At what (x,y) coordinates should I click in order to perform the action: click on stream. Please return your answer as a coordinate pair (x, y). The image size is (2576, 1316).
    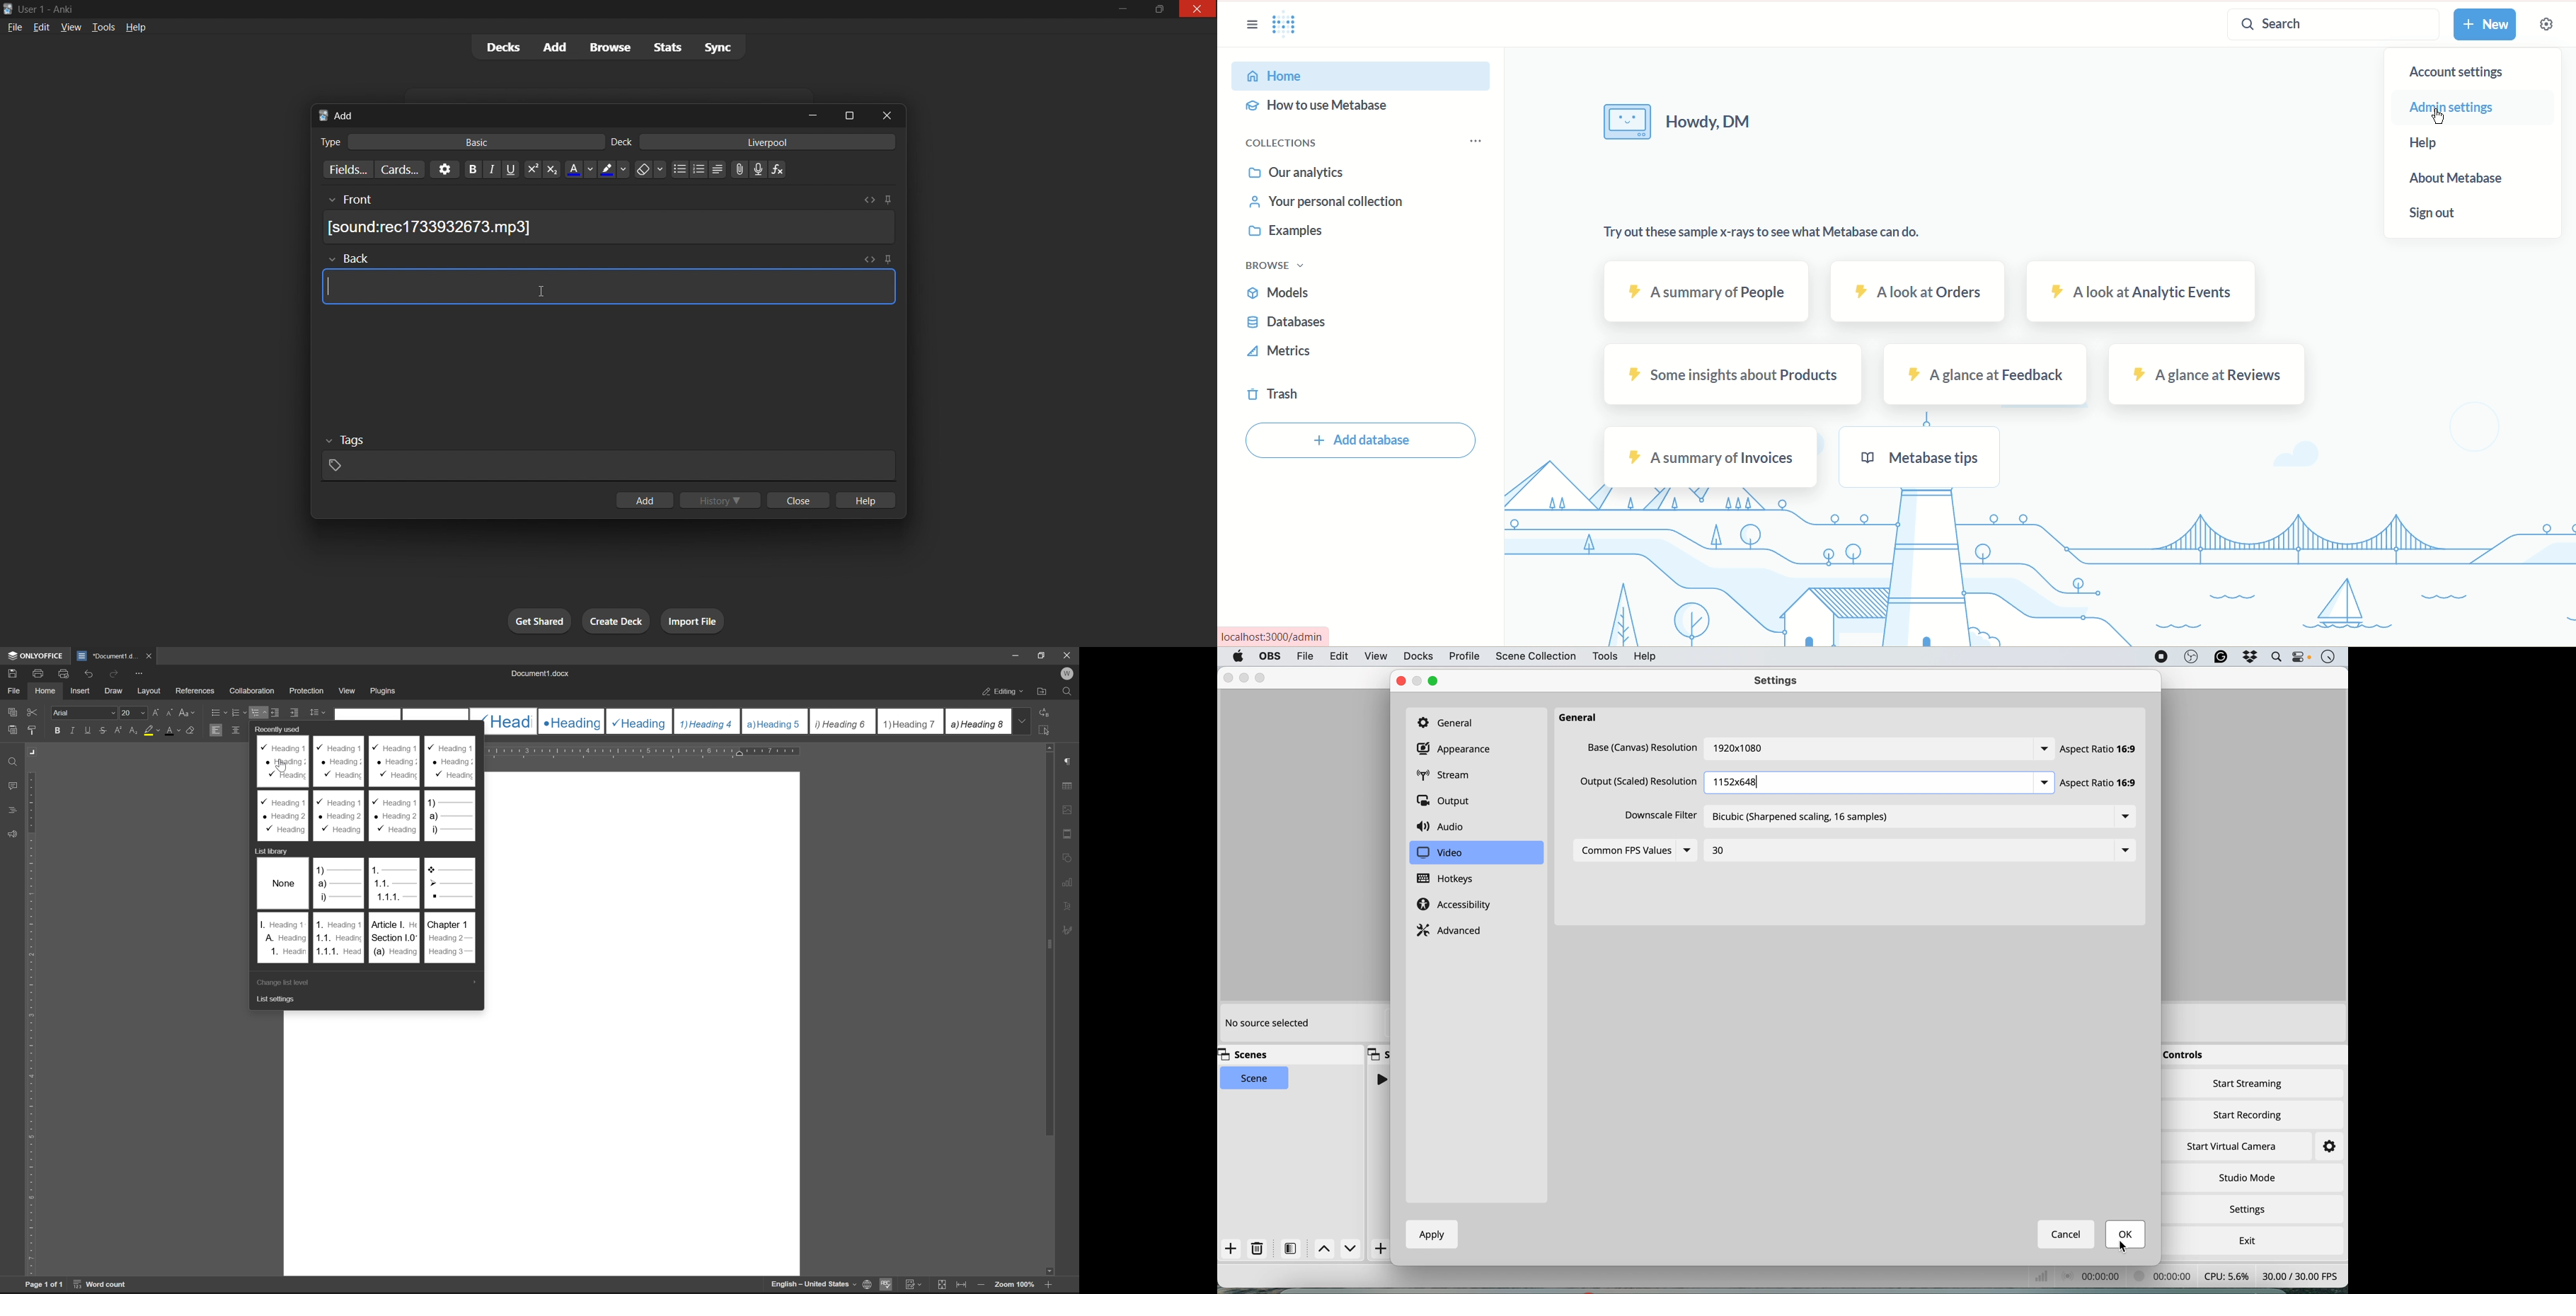
    Looking at the image, I should click on (1450, 776).